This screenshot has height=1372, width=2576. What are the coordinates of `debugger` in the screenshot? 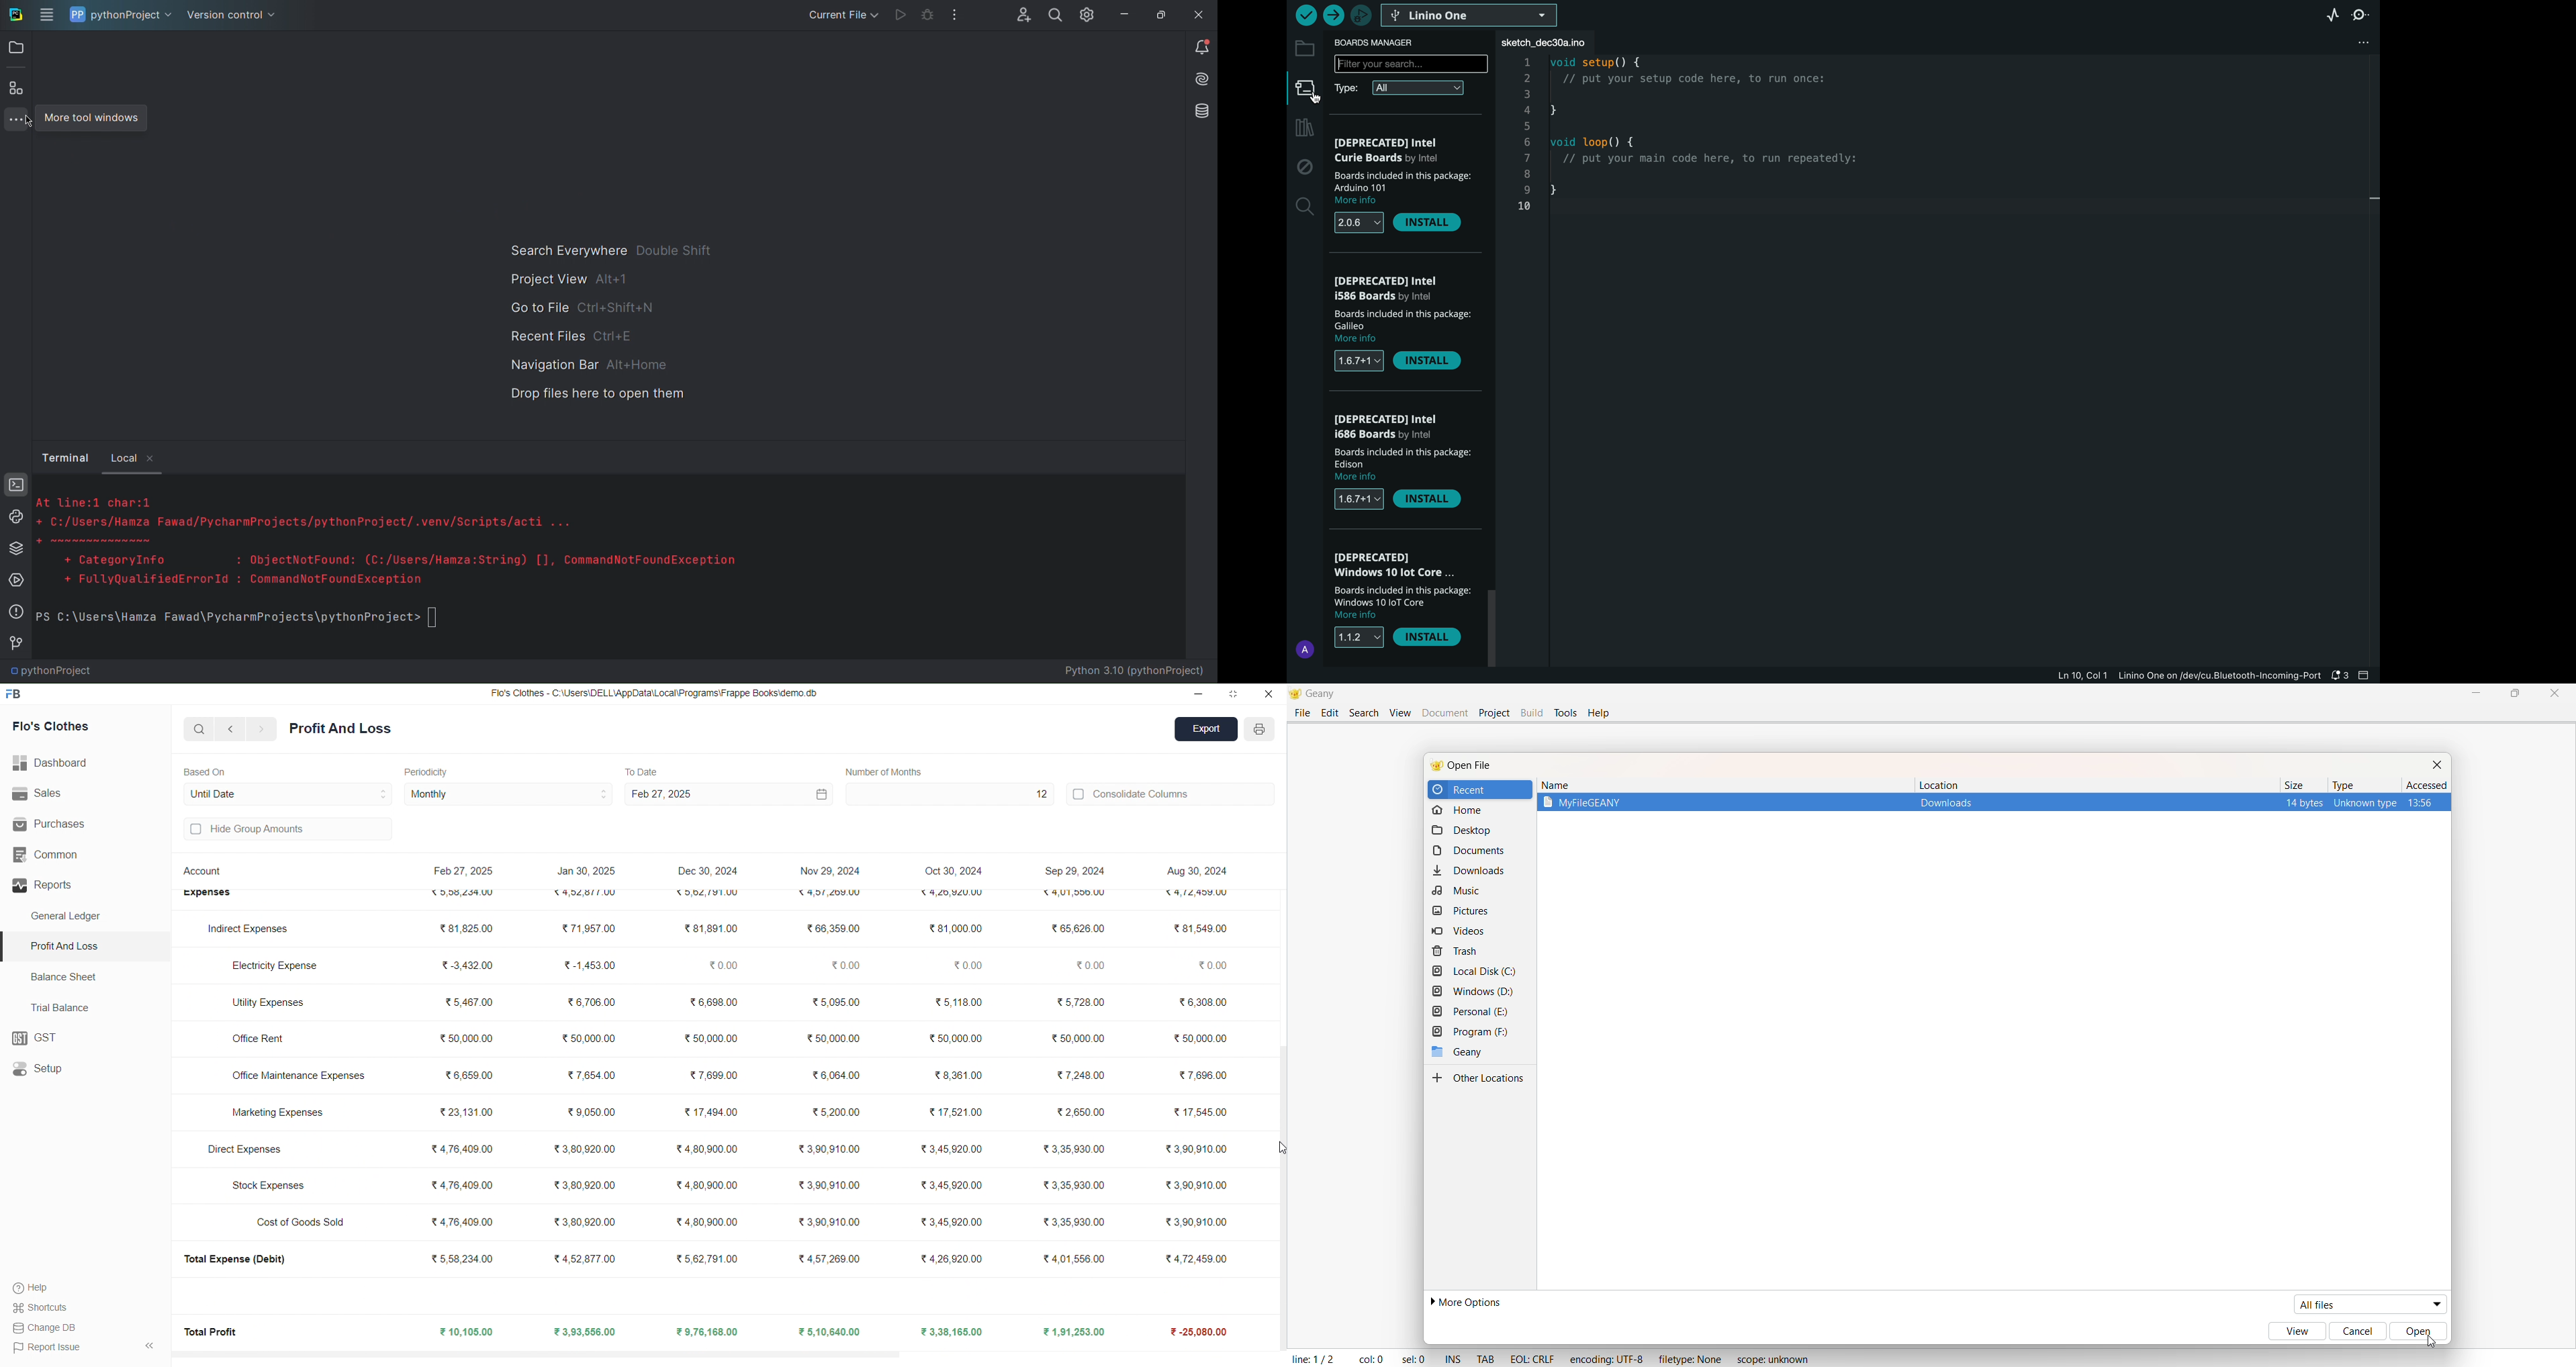 It's located at (1359, 15).